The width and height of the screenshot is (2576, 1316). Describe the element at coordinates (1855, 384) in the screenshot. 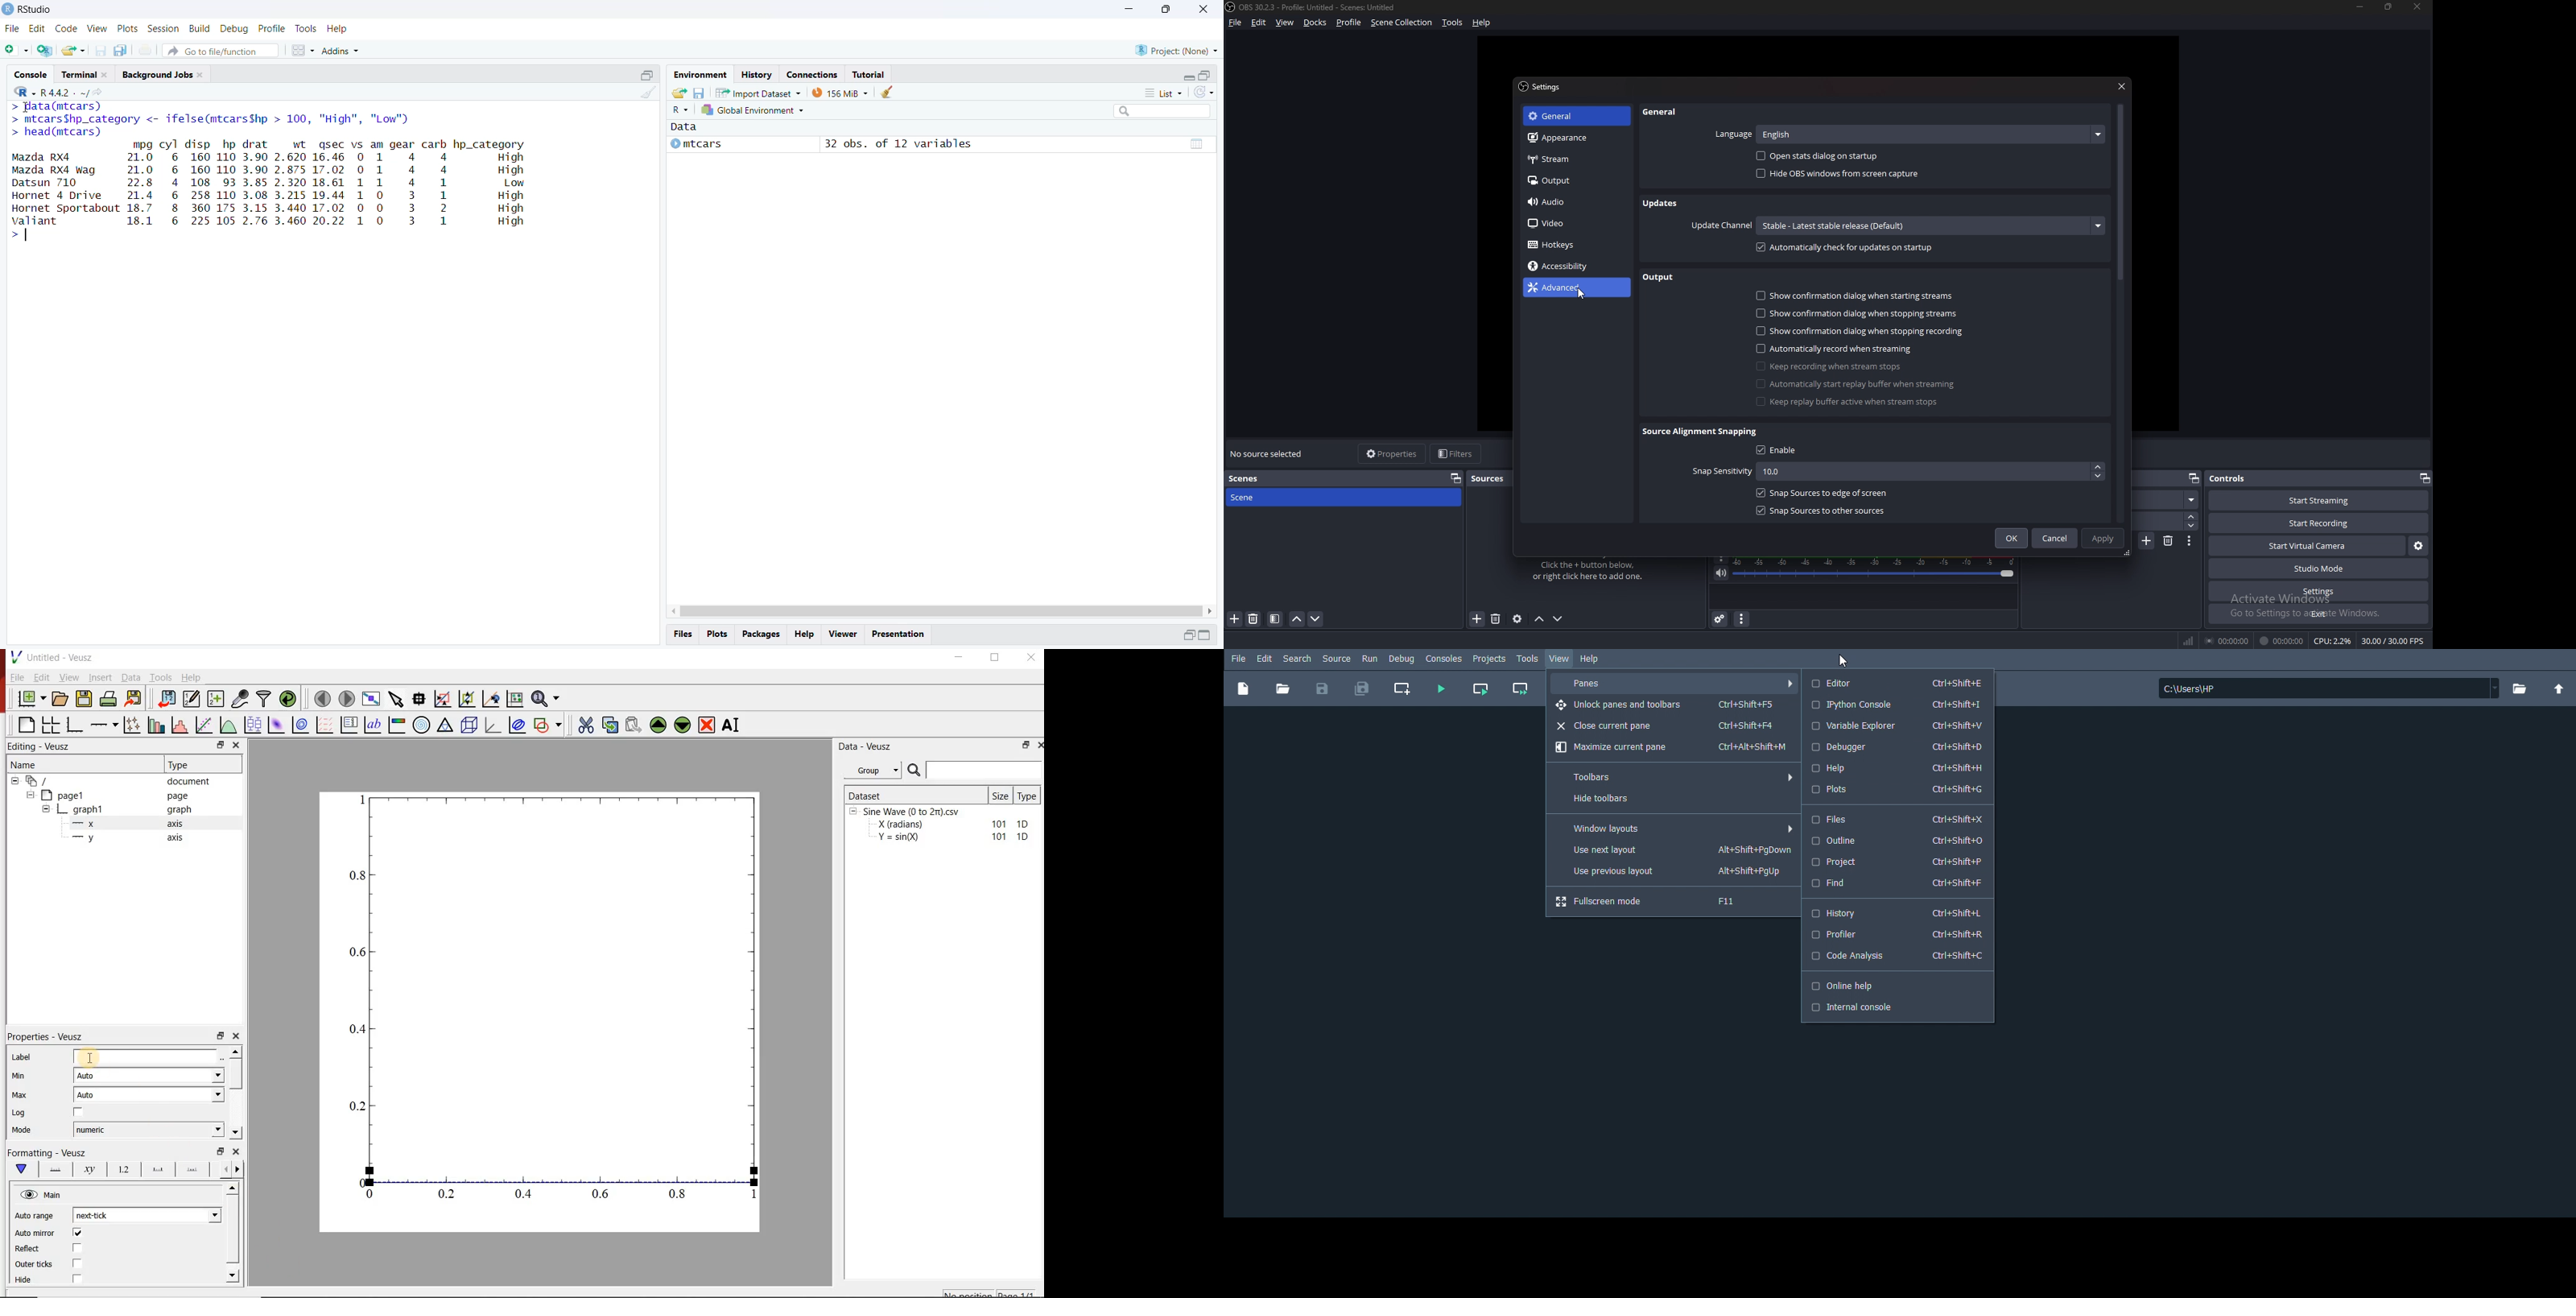

I see `Automatically start replay buffer when streaming` at that location.